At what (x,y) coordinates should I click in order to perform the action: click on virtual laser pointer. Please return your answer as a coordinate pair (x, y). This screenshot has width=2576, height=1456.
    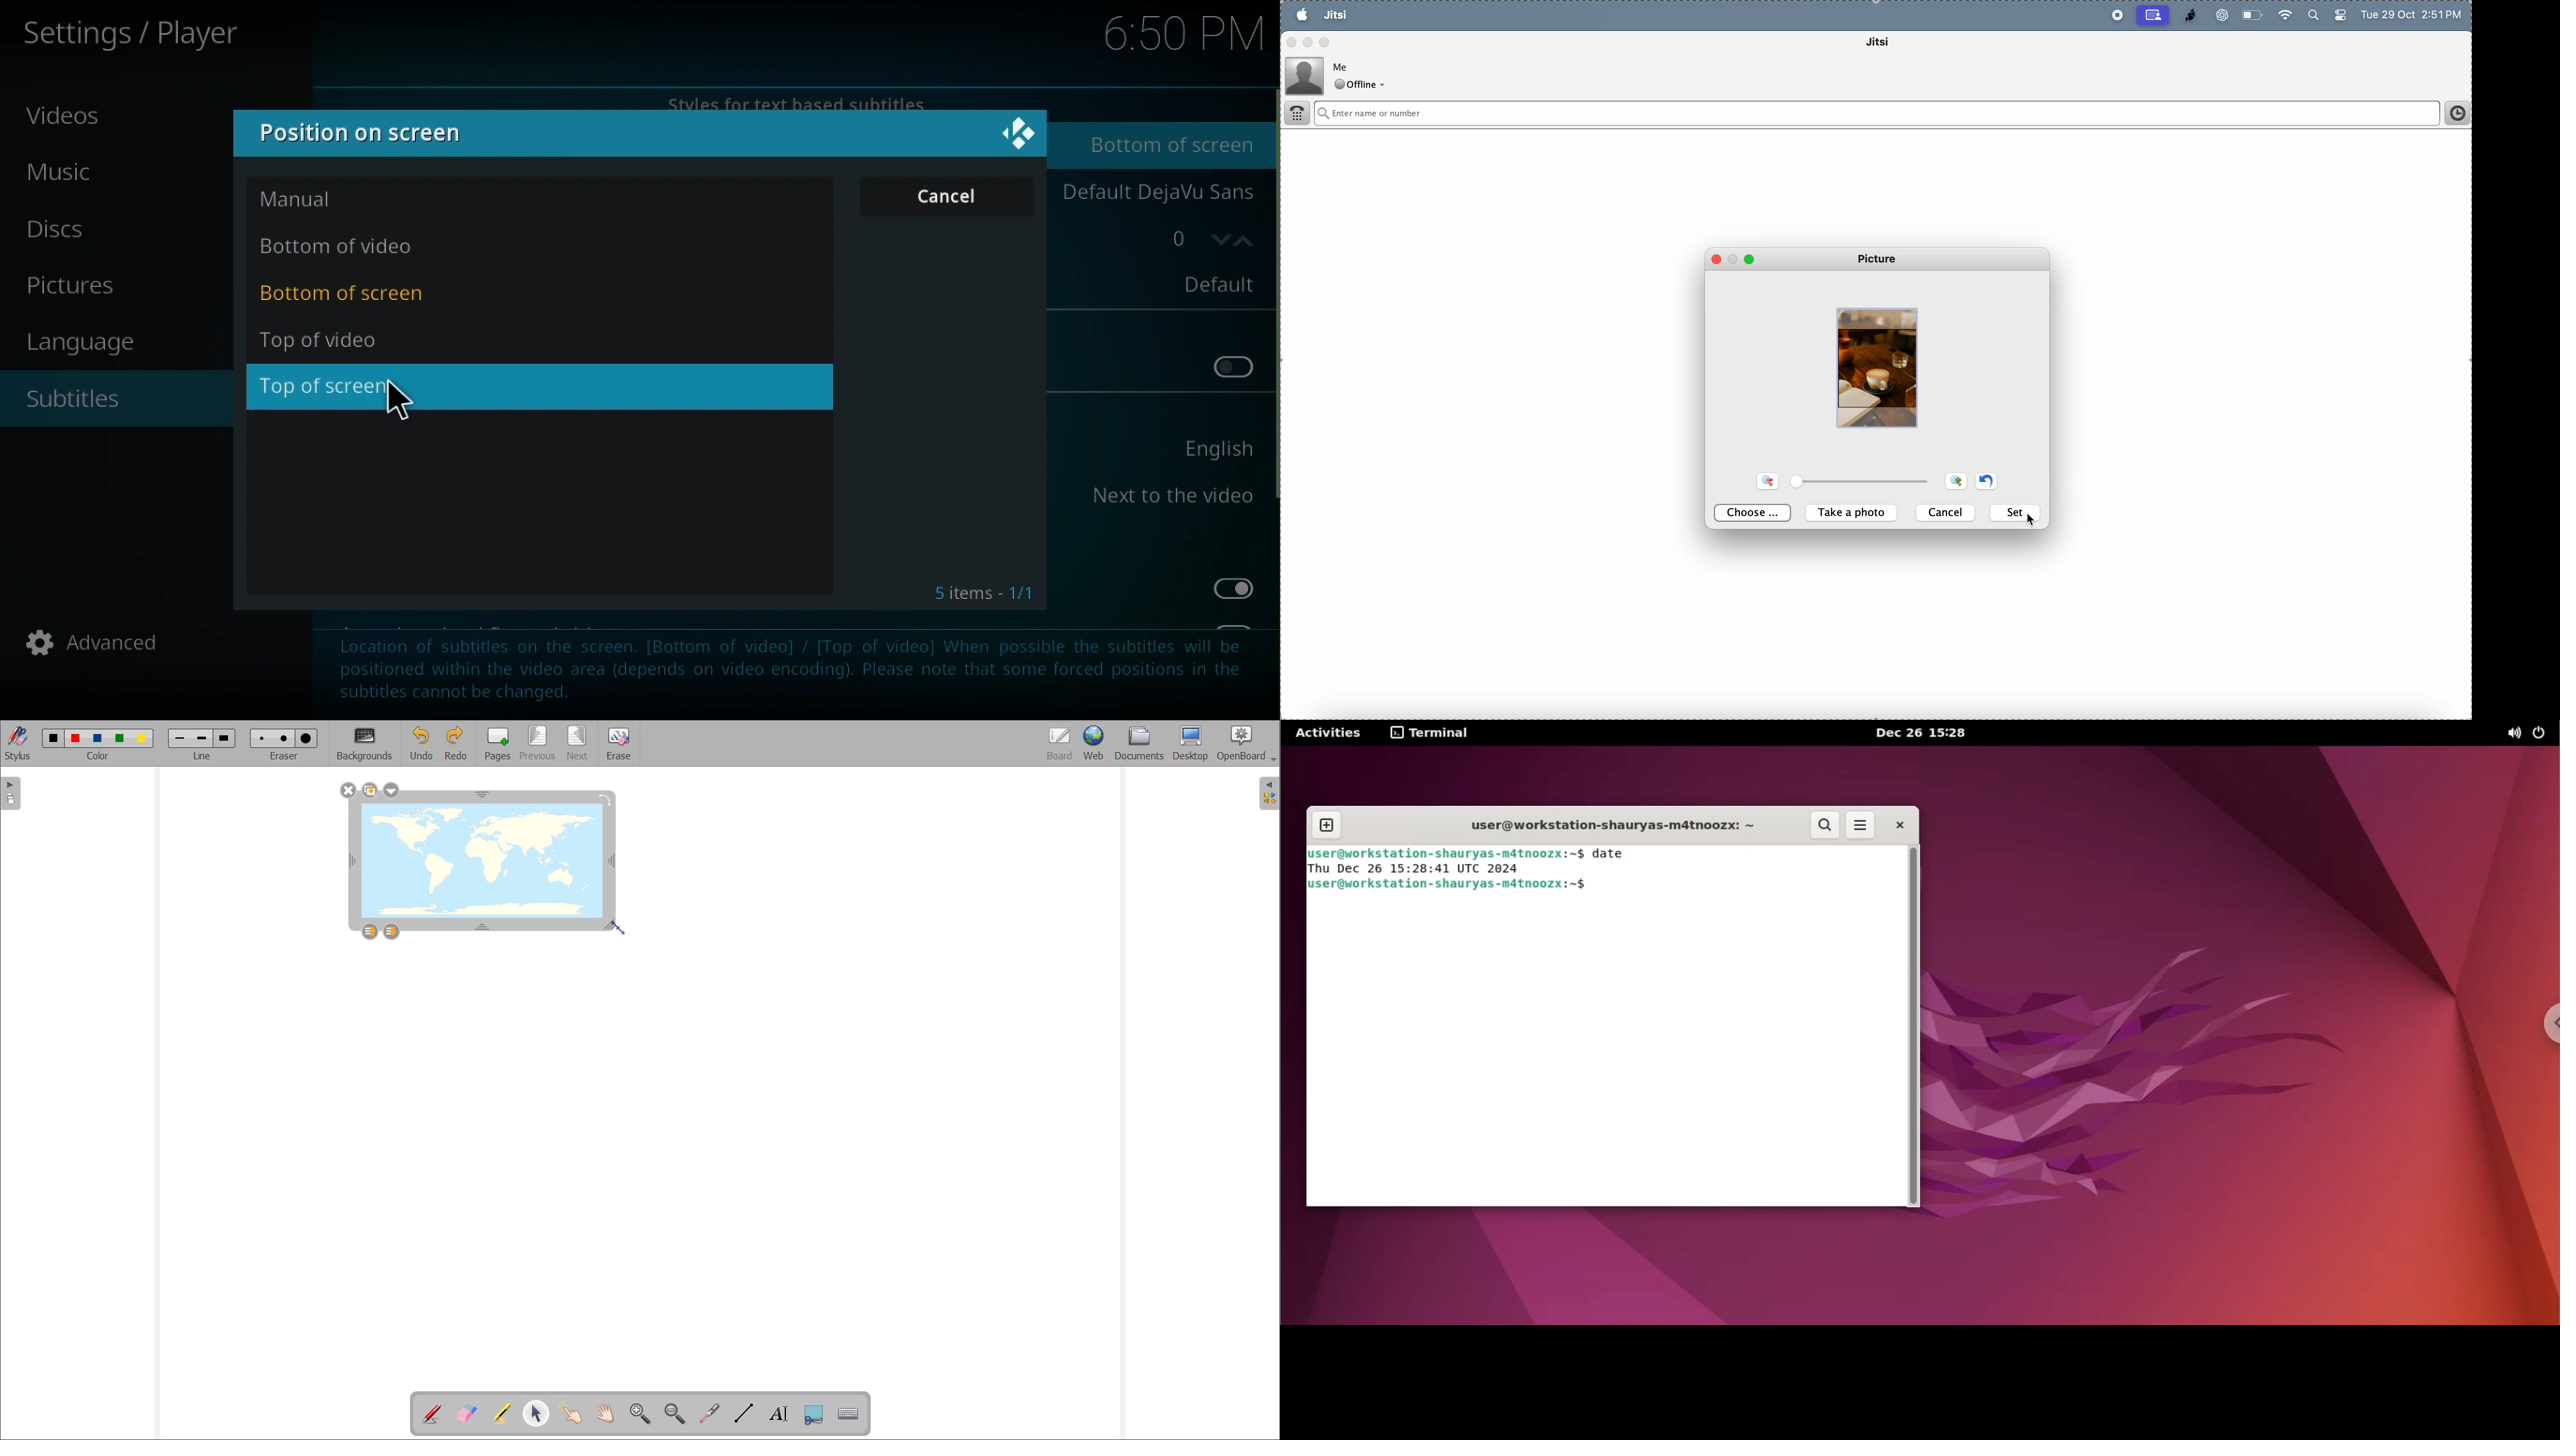
    Looking at the image, I should click on (710, 1413).